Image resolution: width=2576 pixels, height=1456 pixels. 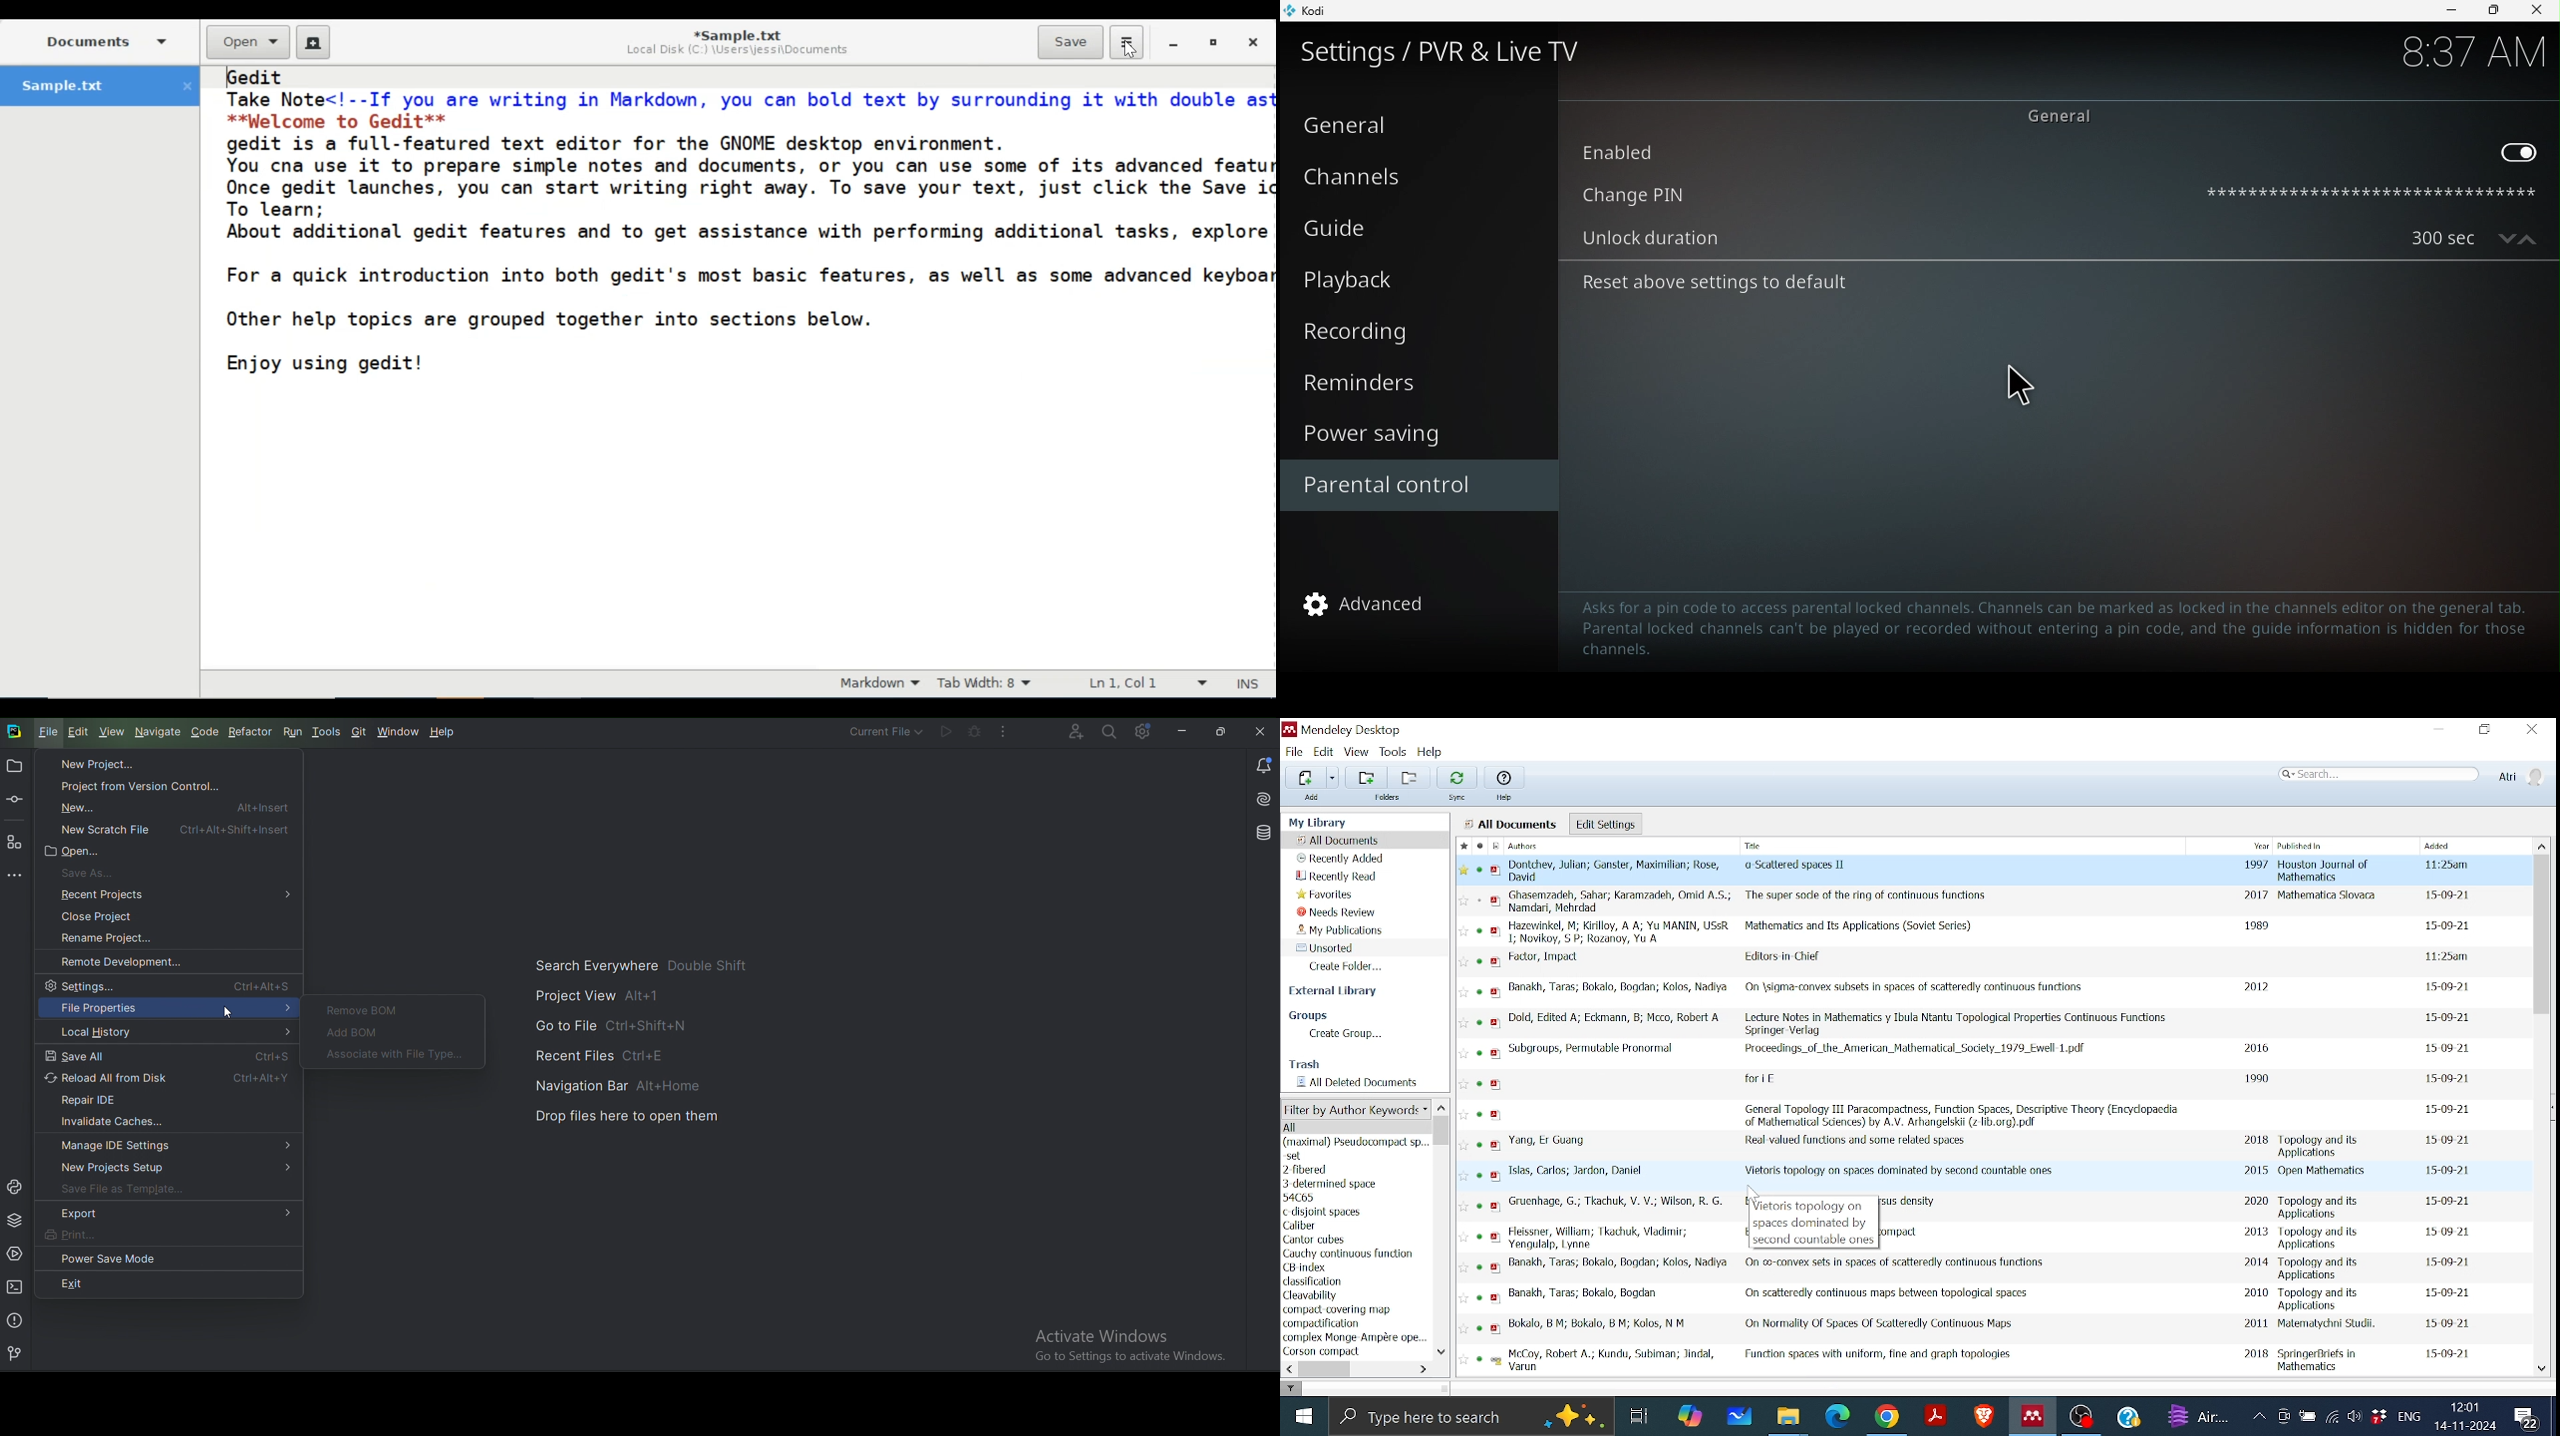 What do you see at coordinates (1292, 1128) in the screenshot?
I see `all author keyword list` at bounding box center [1292, 1128].